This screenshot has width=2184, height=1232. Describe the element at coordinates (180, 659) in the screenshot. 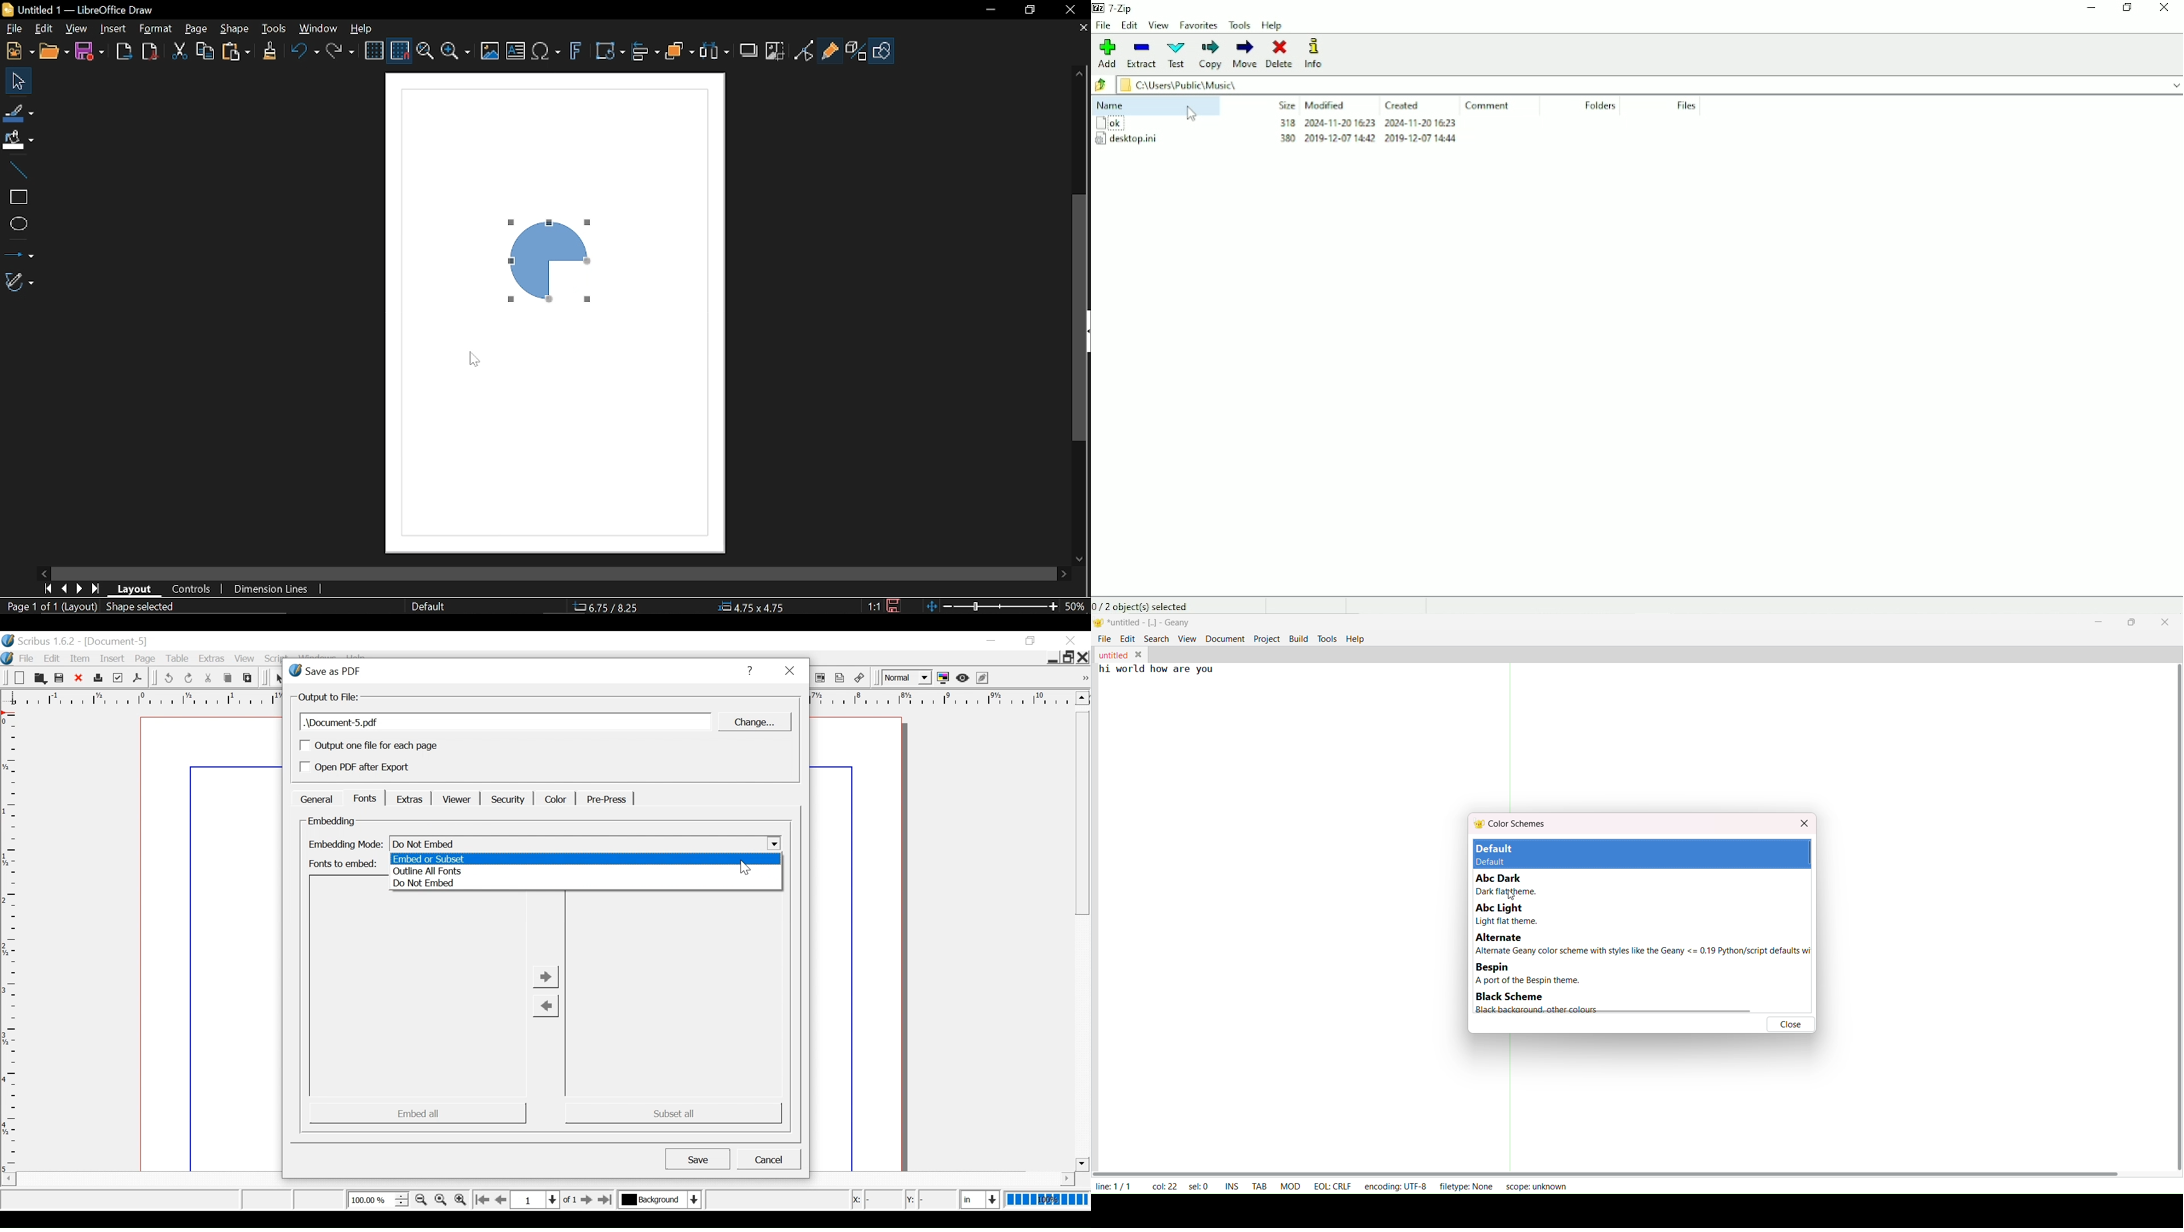

I see `Table` at that location.